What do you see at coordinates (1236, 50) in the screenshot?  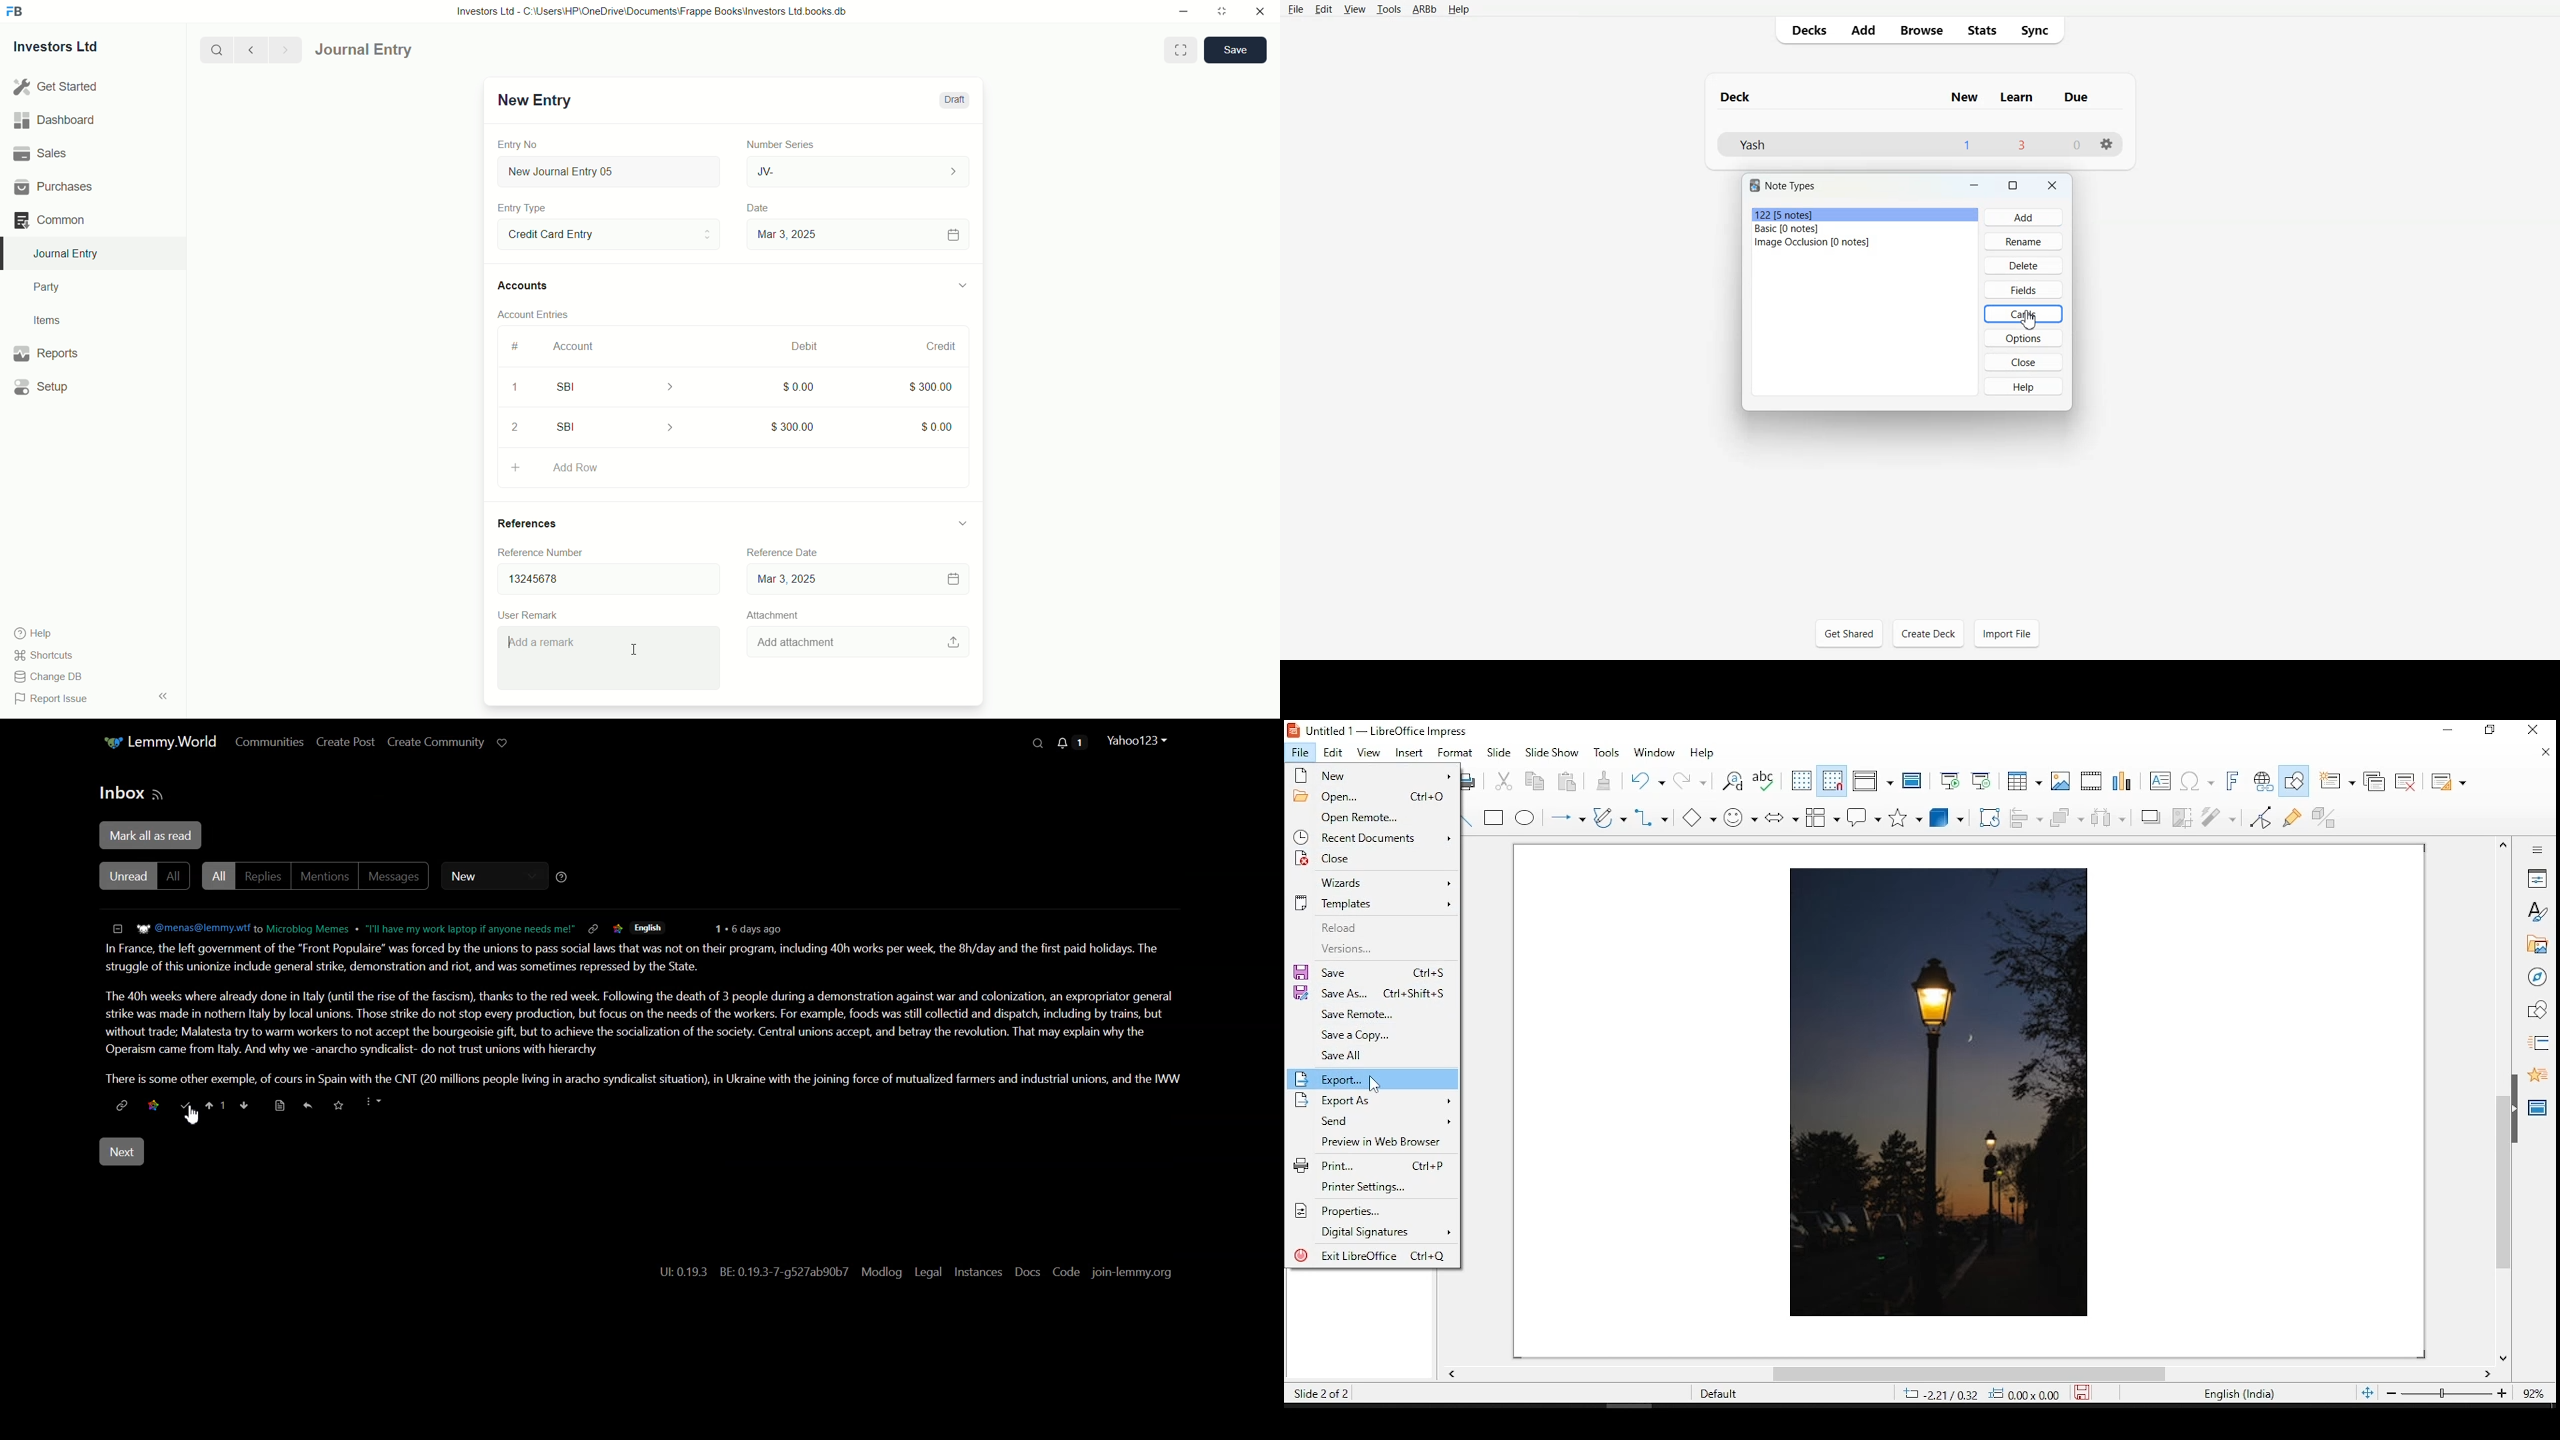 I see `save` at bounding box center [1236, 50].